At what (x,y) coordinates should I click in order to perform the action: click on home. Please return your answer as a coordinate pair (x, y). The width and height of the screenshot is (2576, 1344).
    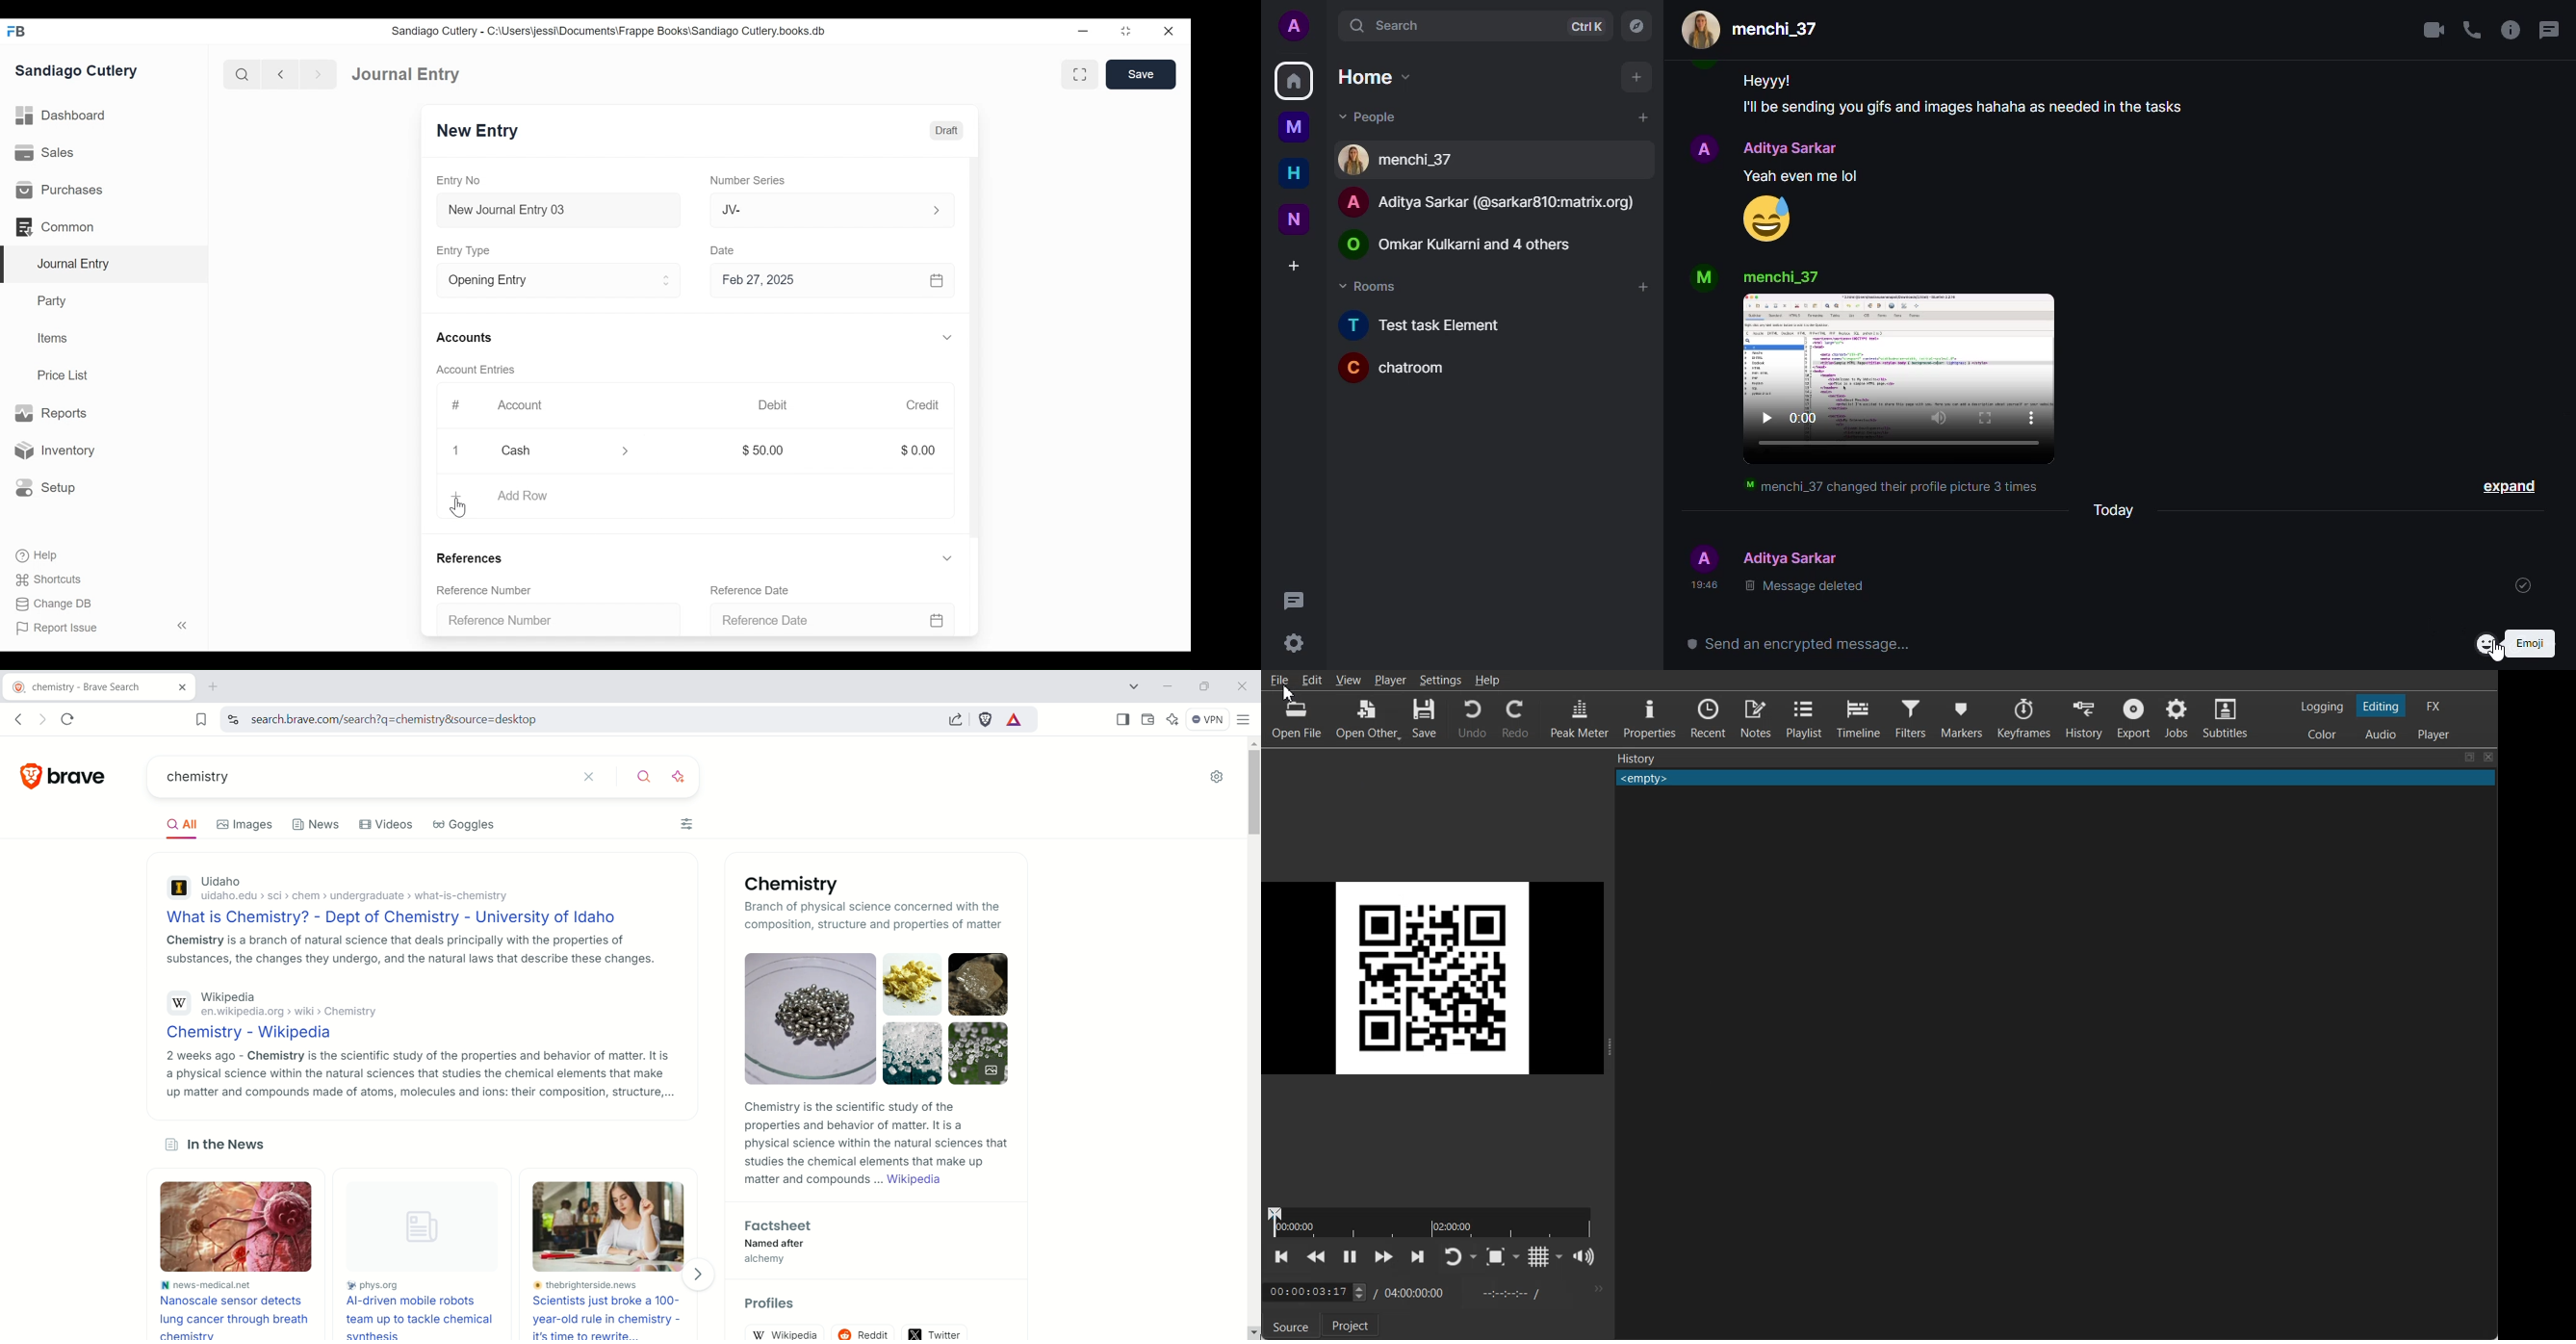
    Looking at the image, I should click on (1295, 82).